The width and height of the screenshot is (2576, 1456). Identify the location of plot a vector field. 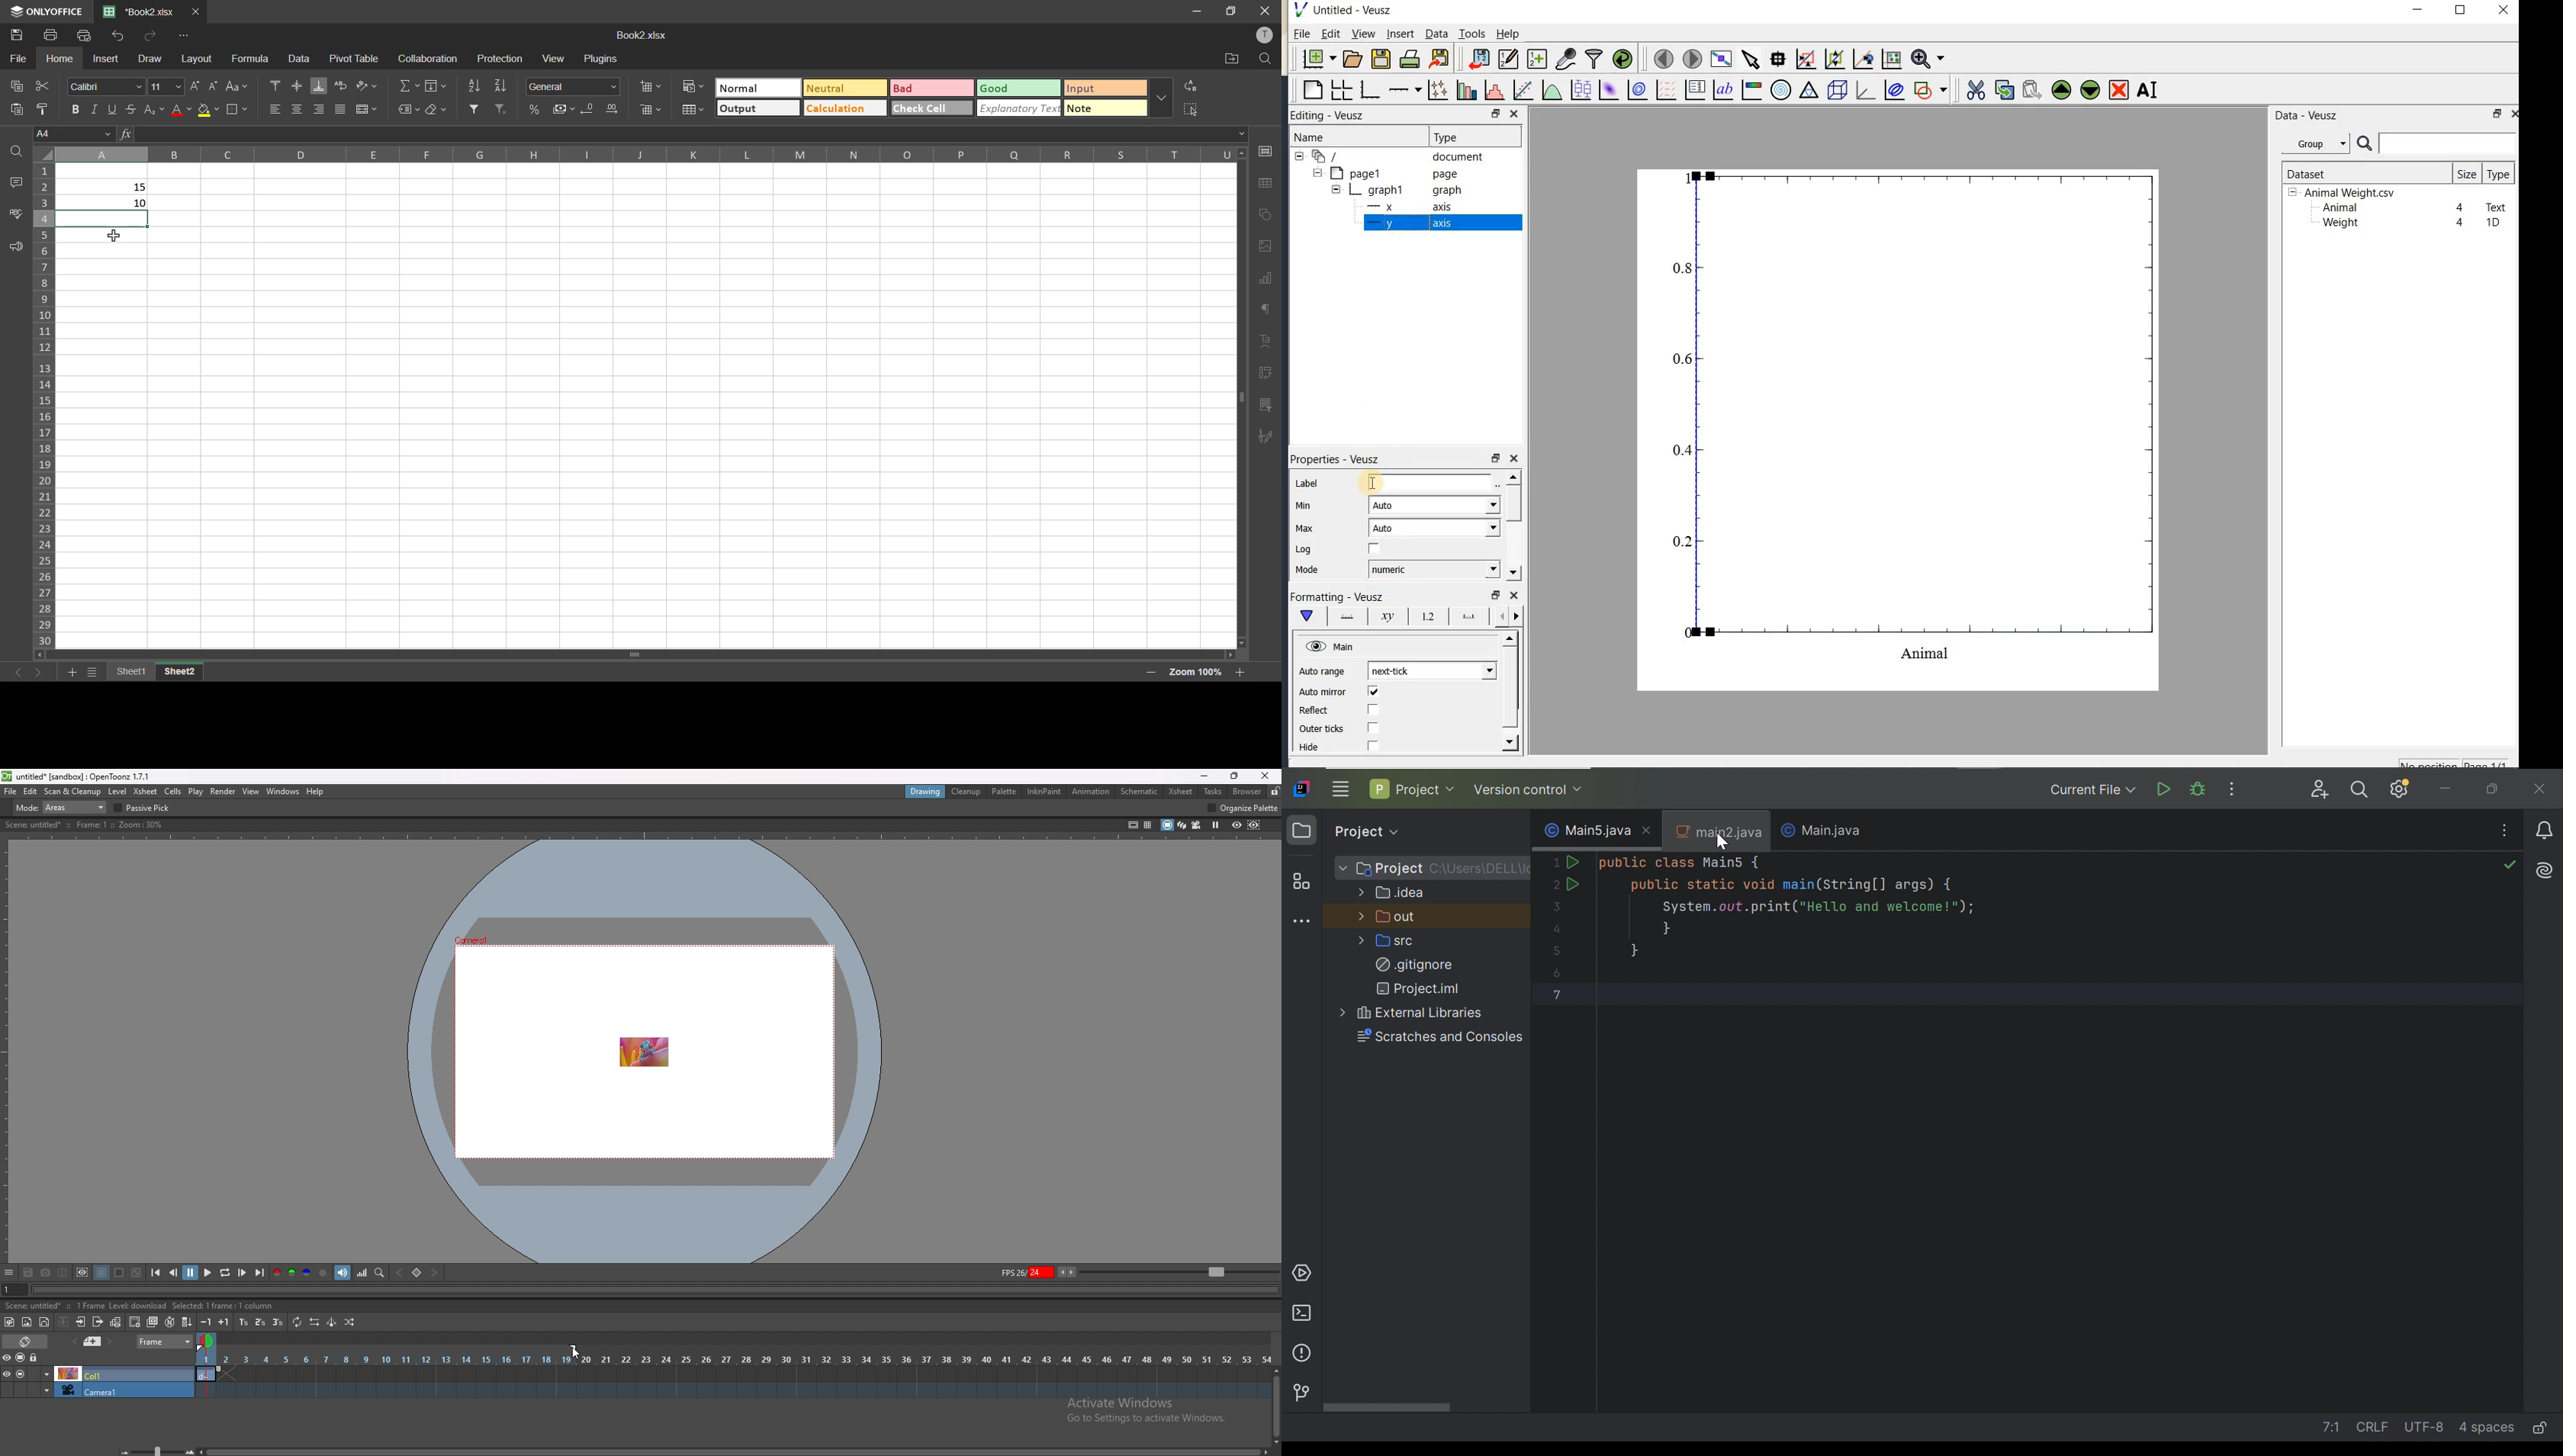
(1664, 91).